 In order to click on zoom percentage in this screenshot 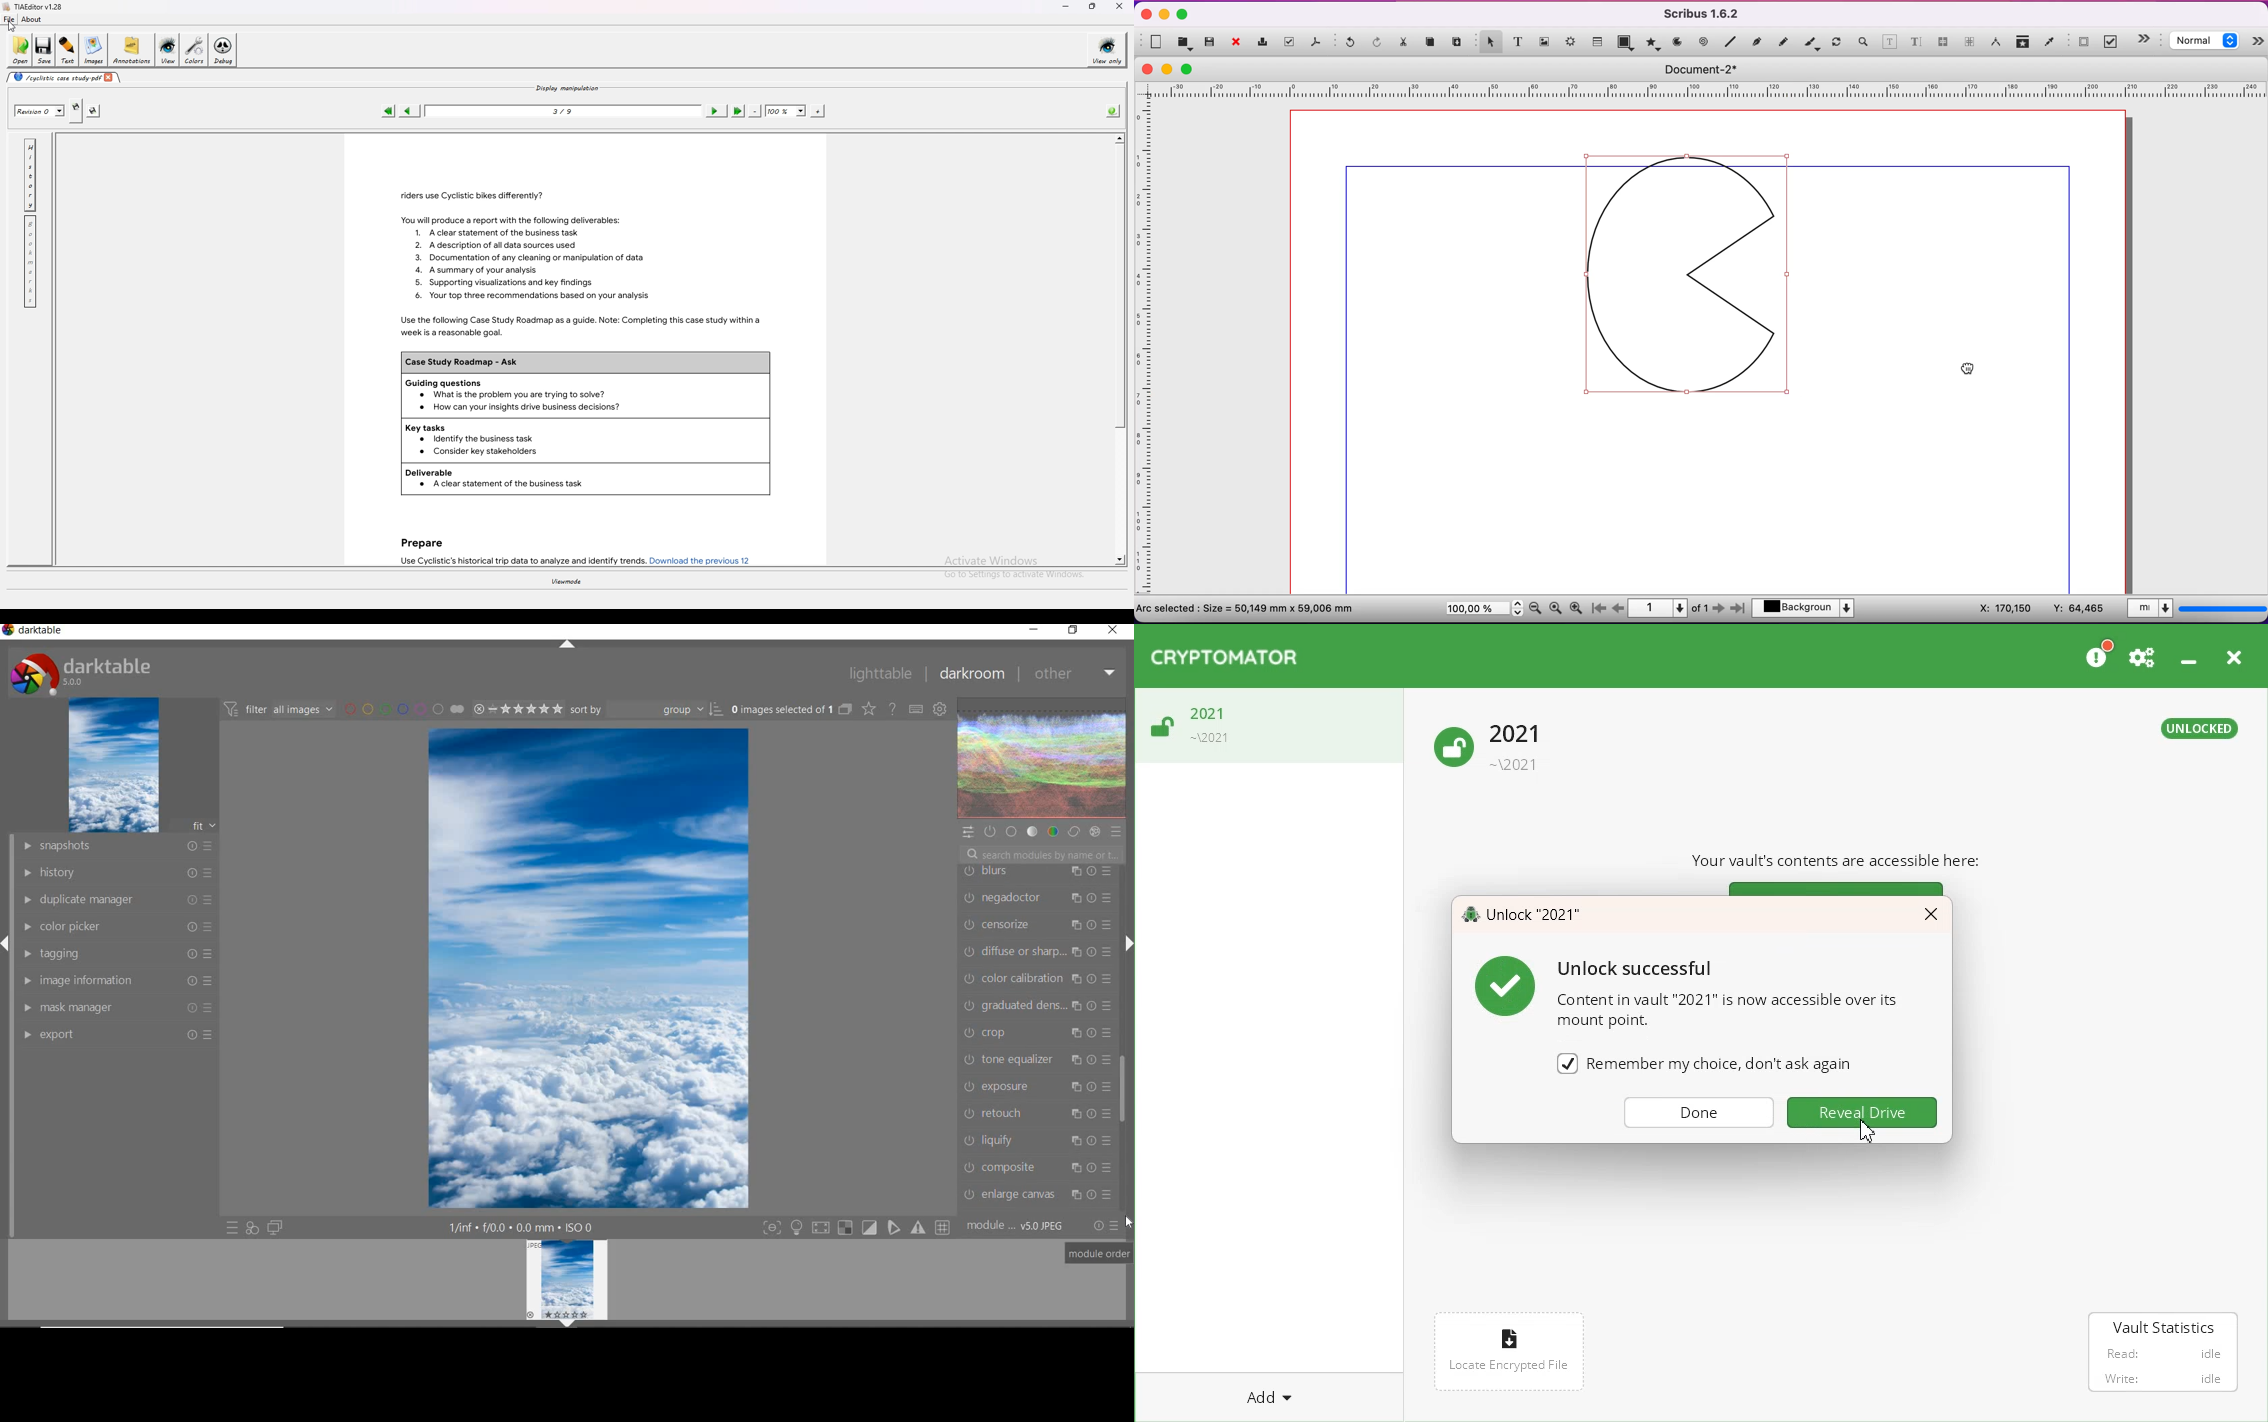, I will do `click(1482, 610)`.